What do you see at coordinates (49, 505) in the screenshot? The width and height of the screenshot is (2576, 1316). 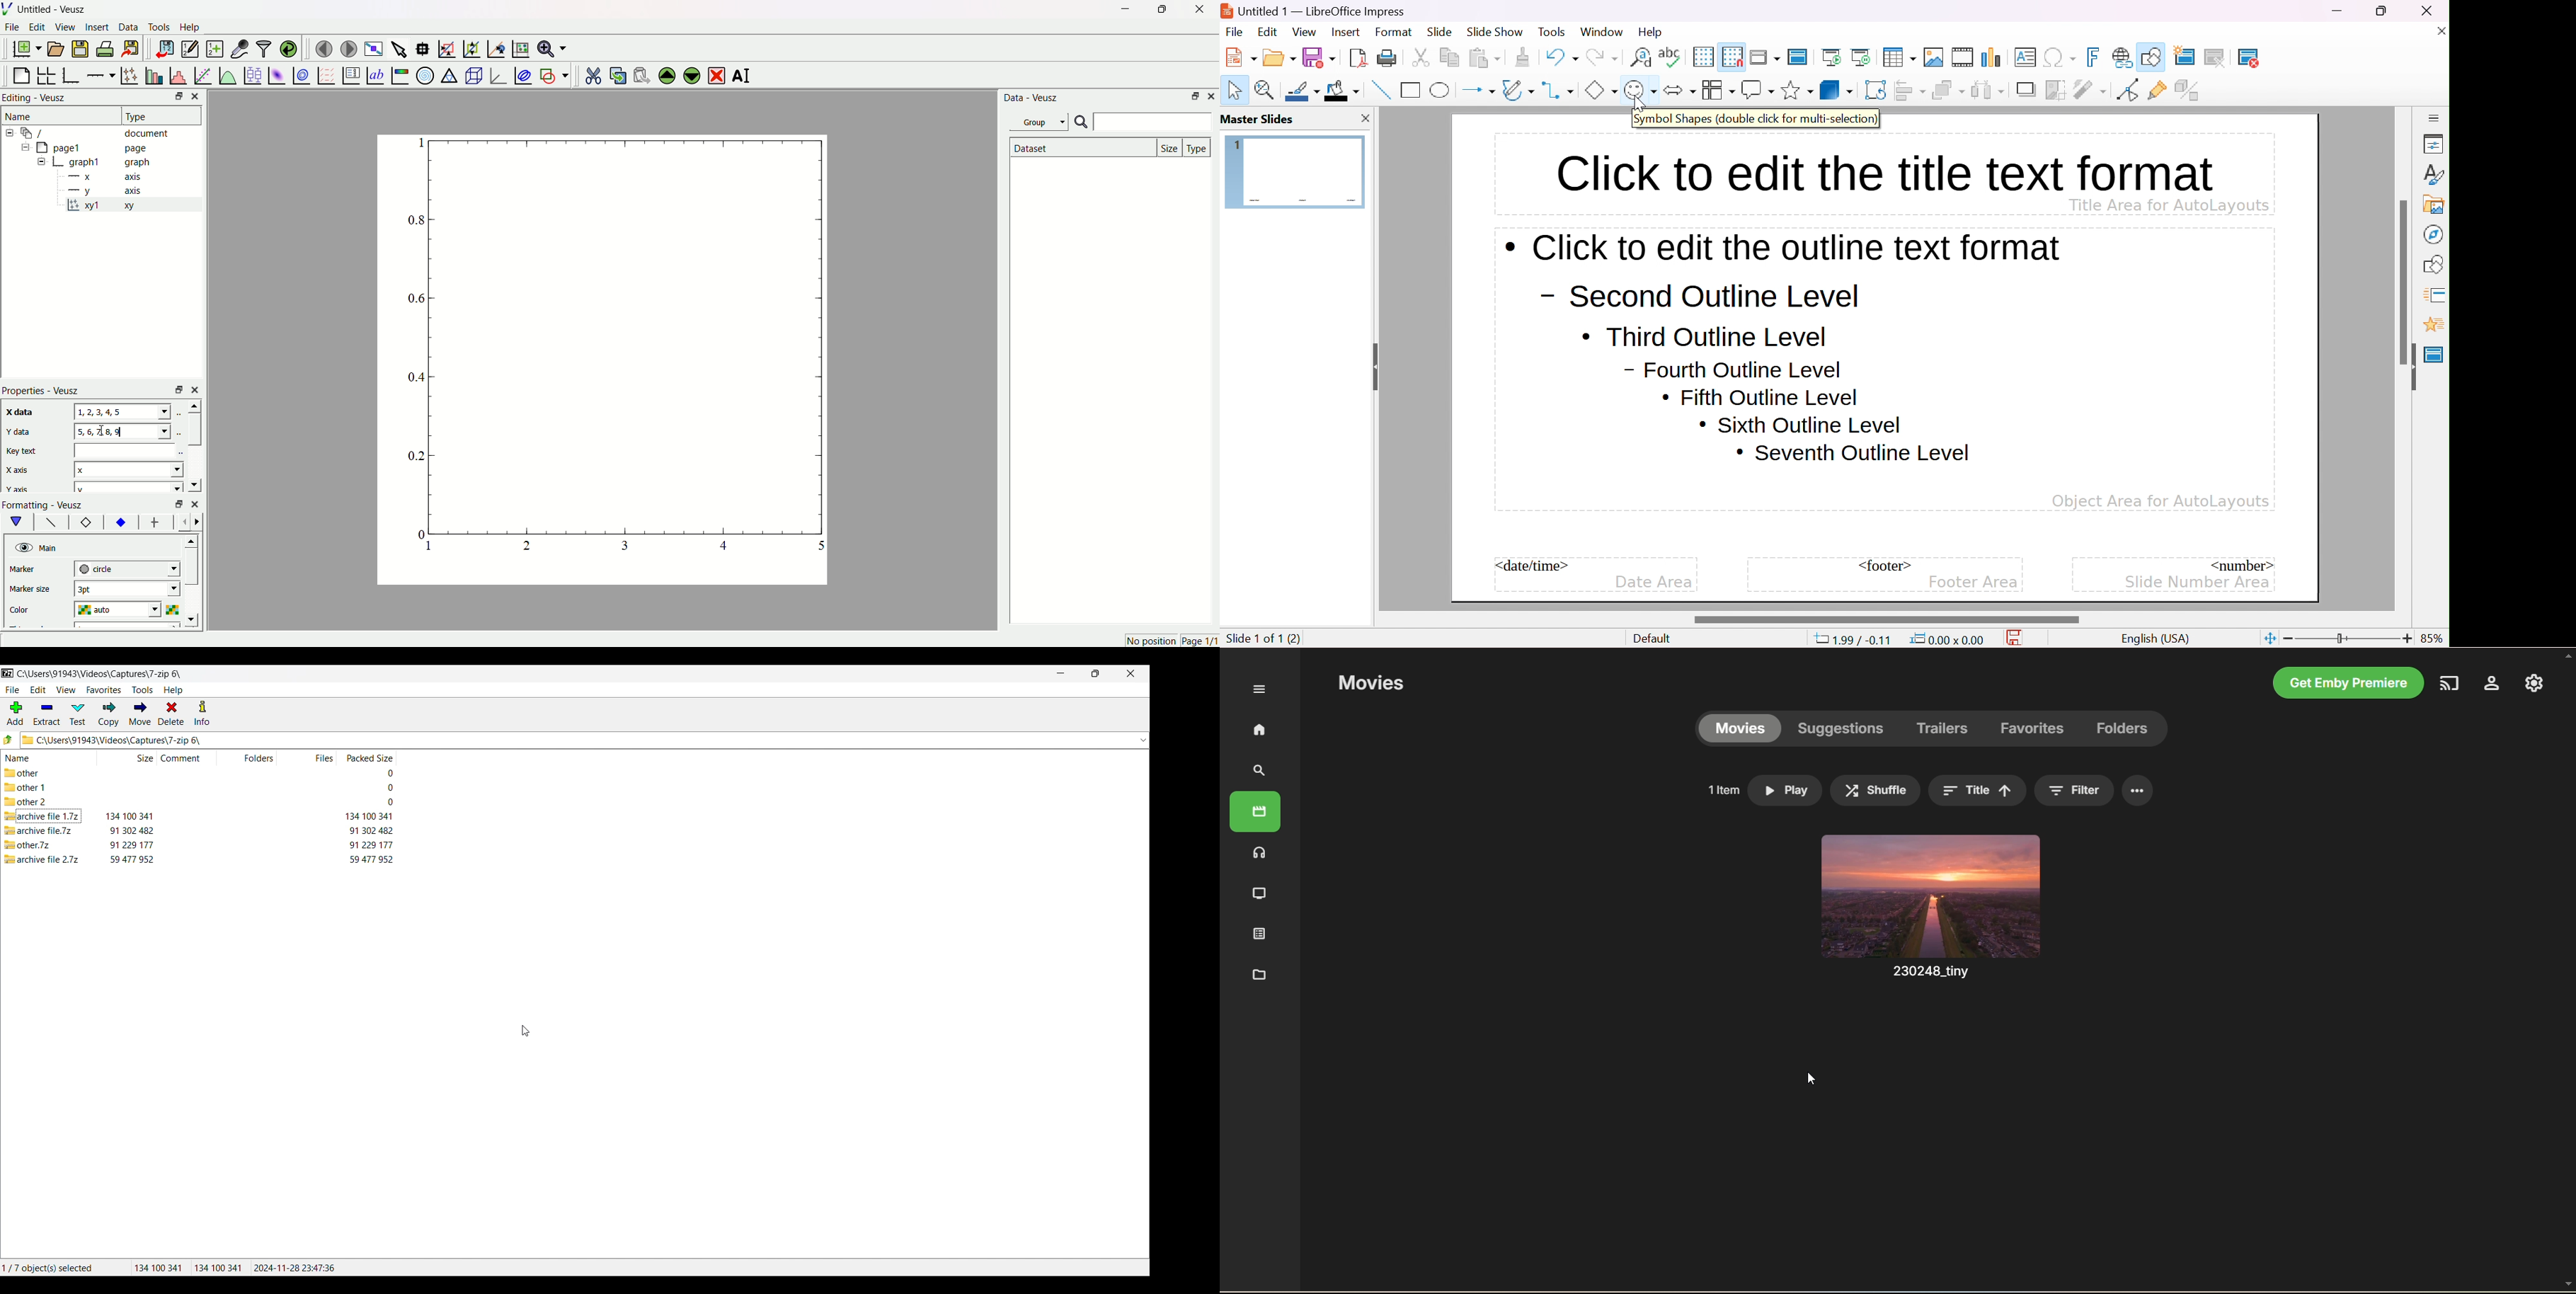 I see `Formatting - Veusz` at bounding box center [49, 505].